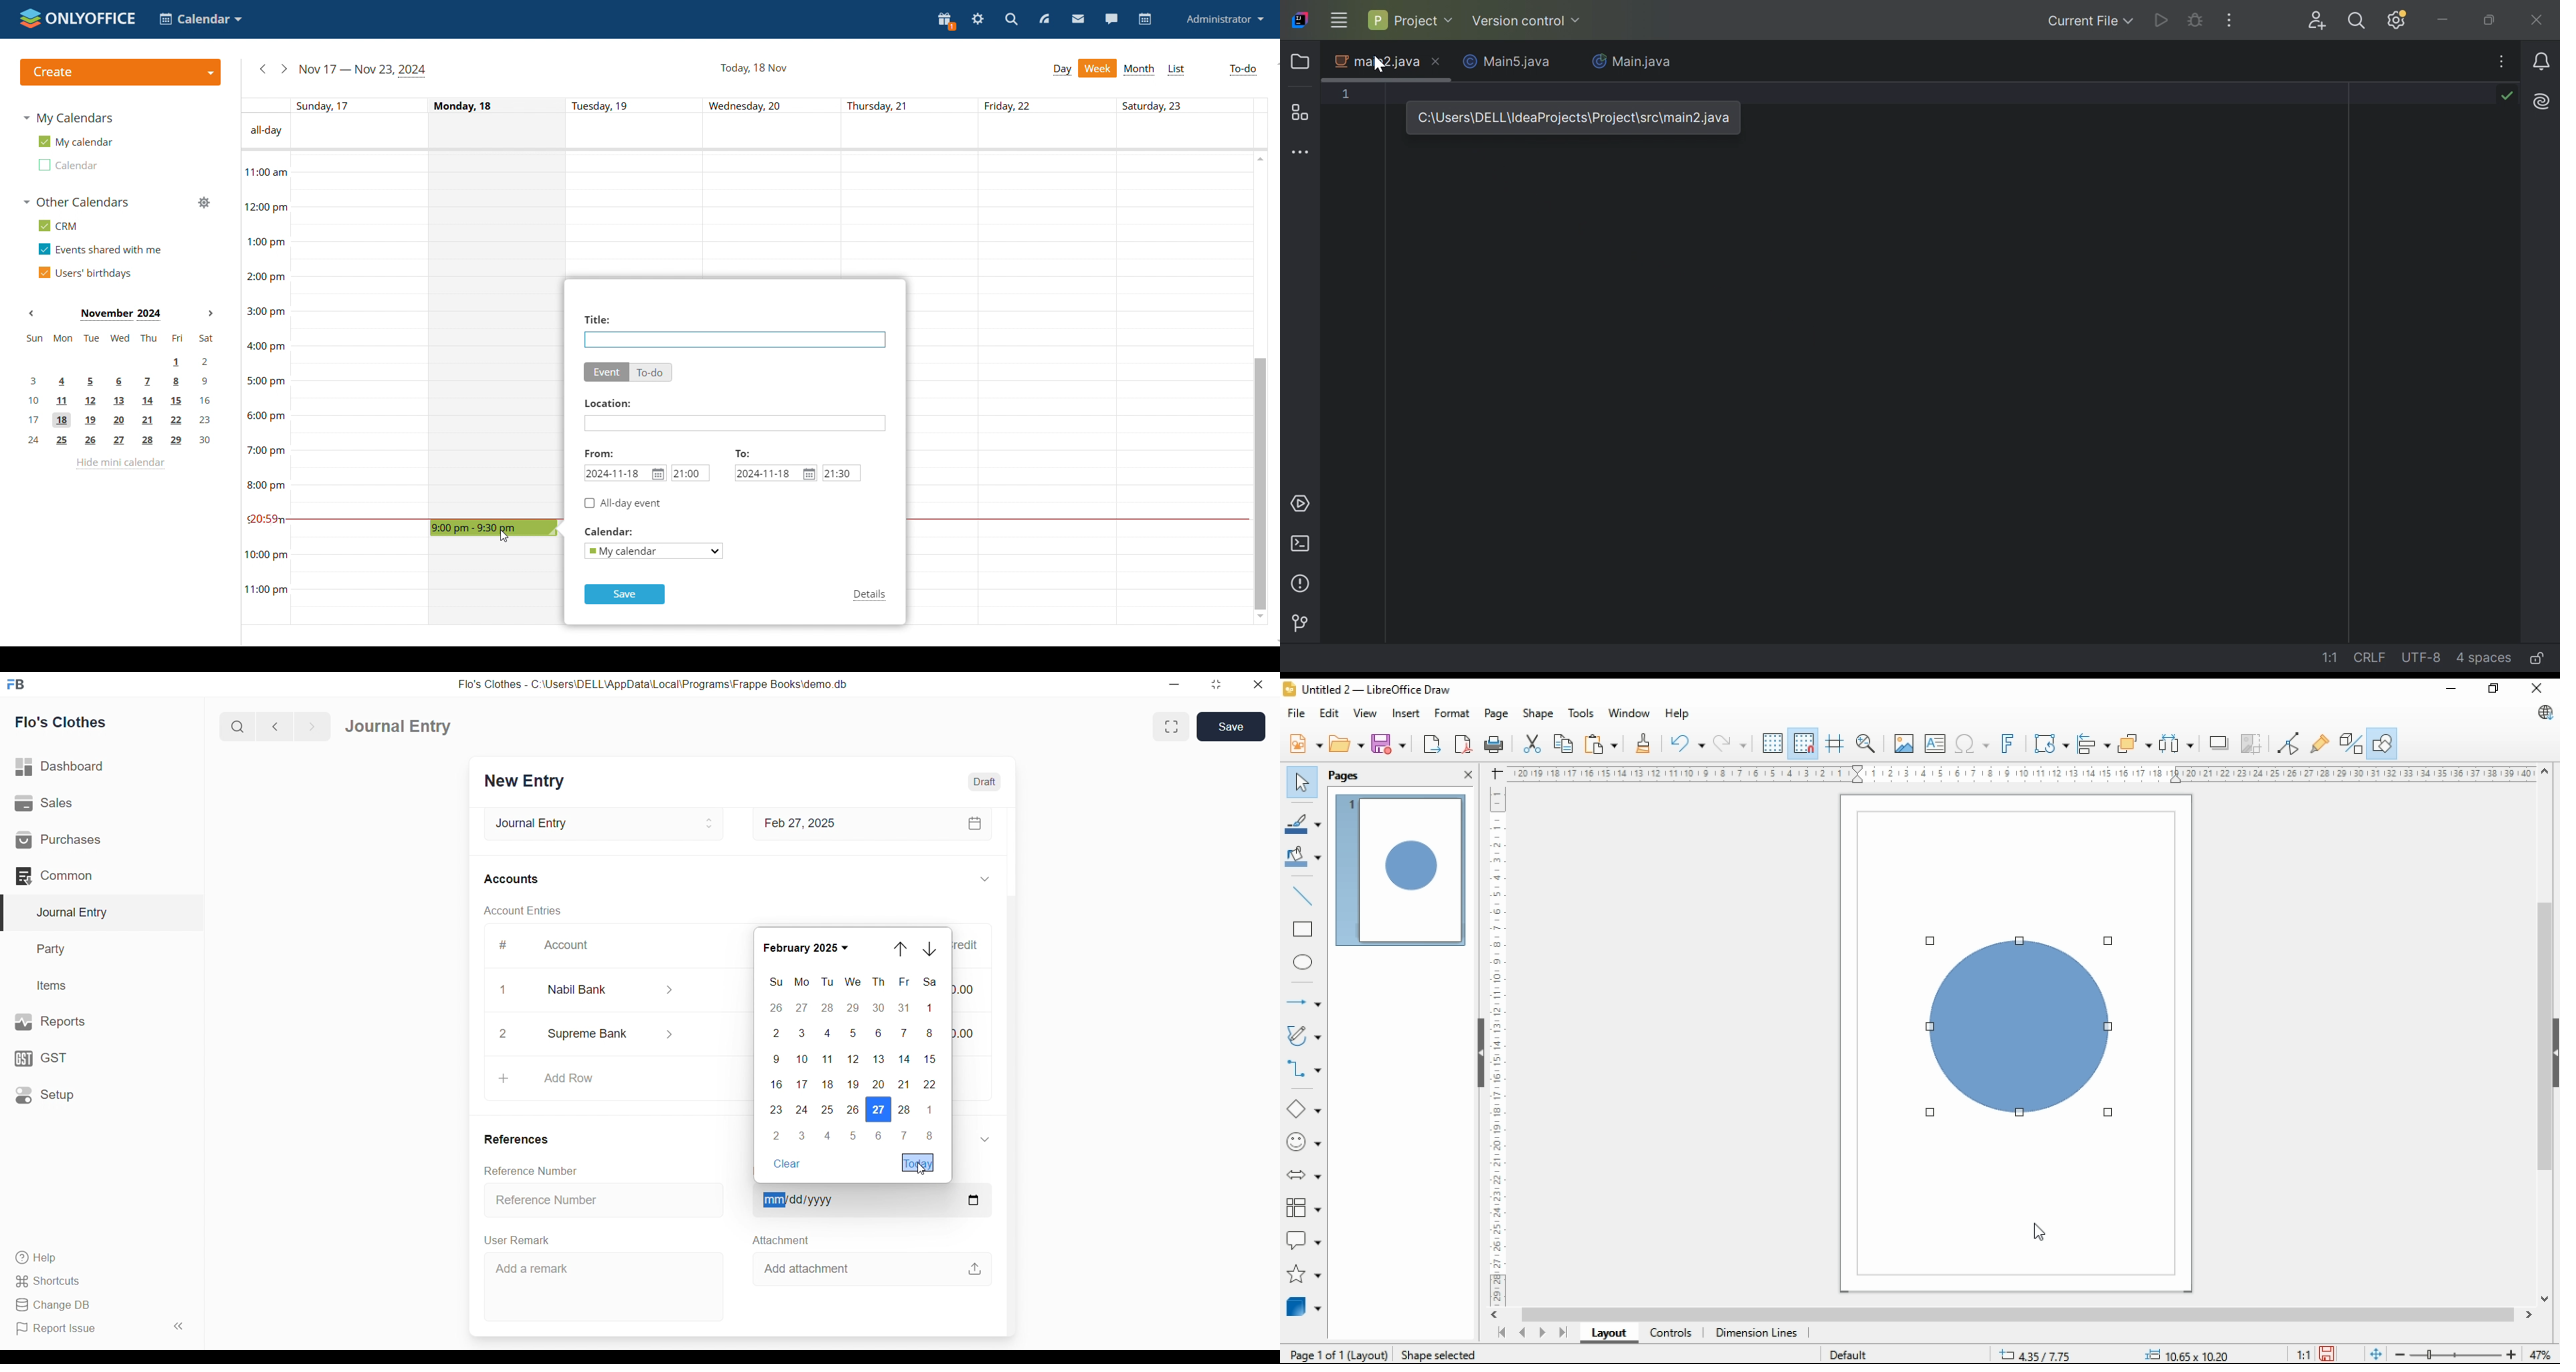  Describe the element at coordinates (73, 767) in the screenshot. I see `| Dashboard` at that location.